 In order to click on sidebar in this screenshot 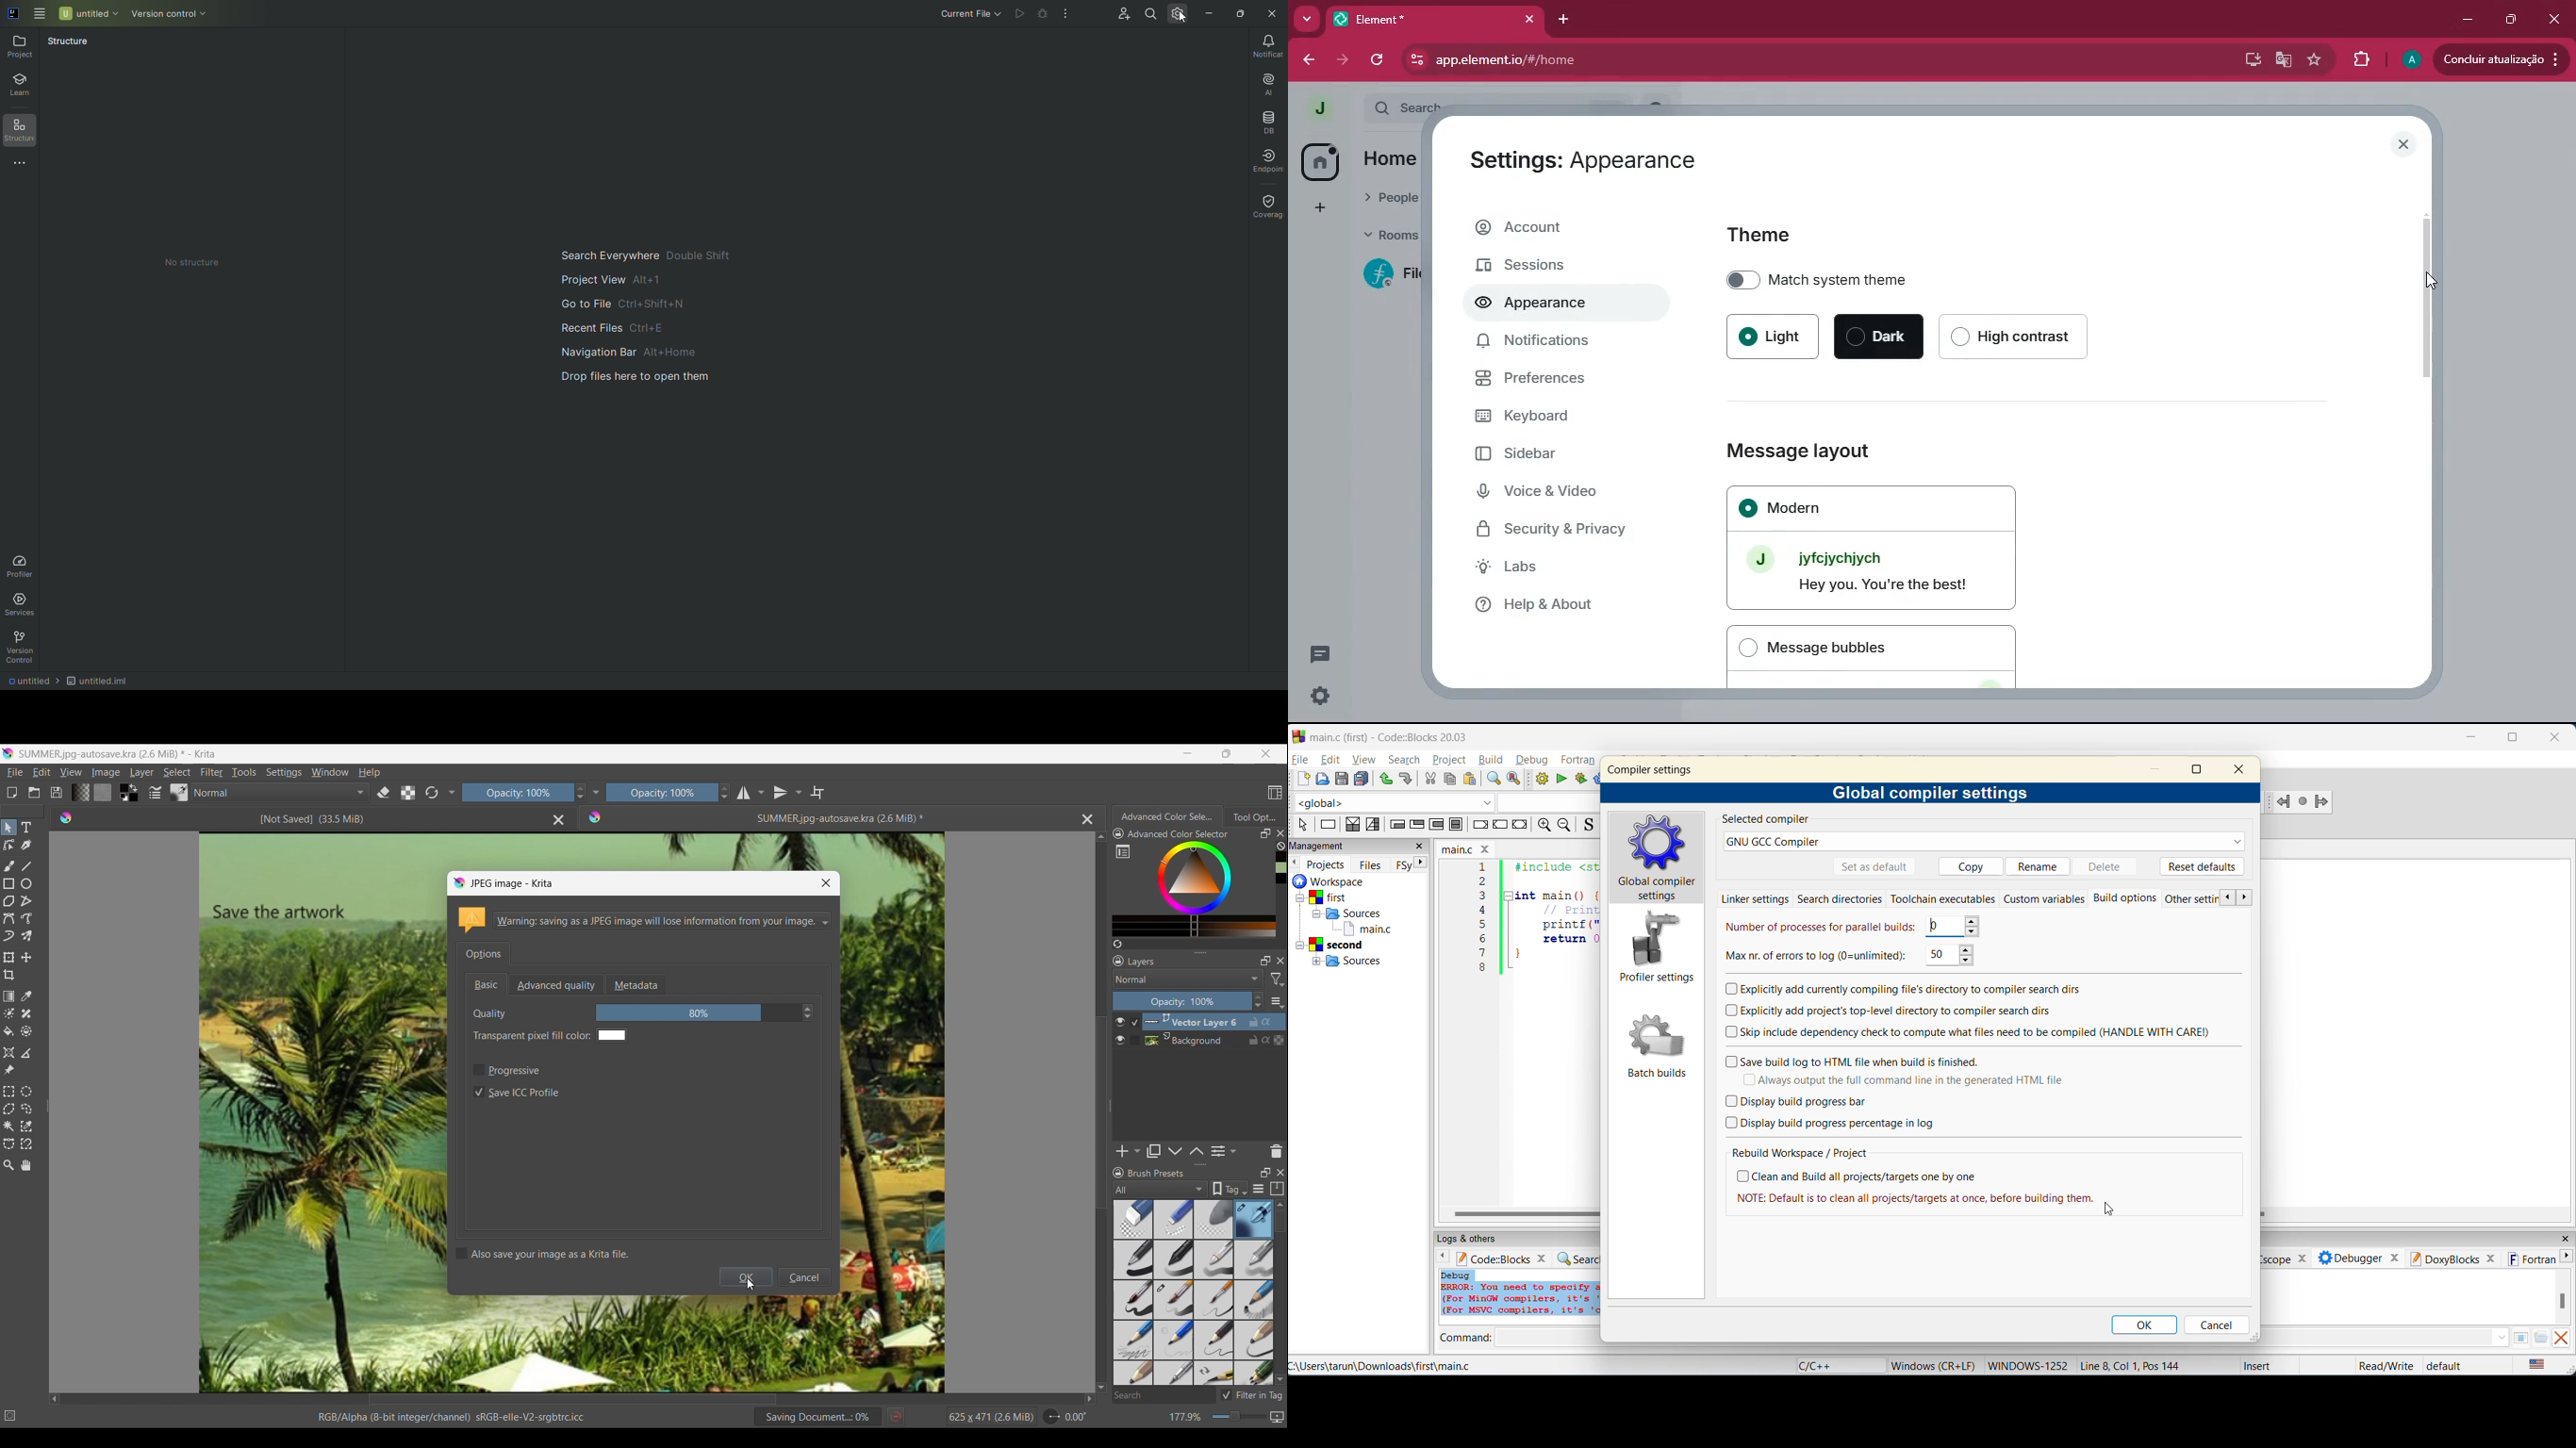, I will do `click(1558, 458)`.